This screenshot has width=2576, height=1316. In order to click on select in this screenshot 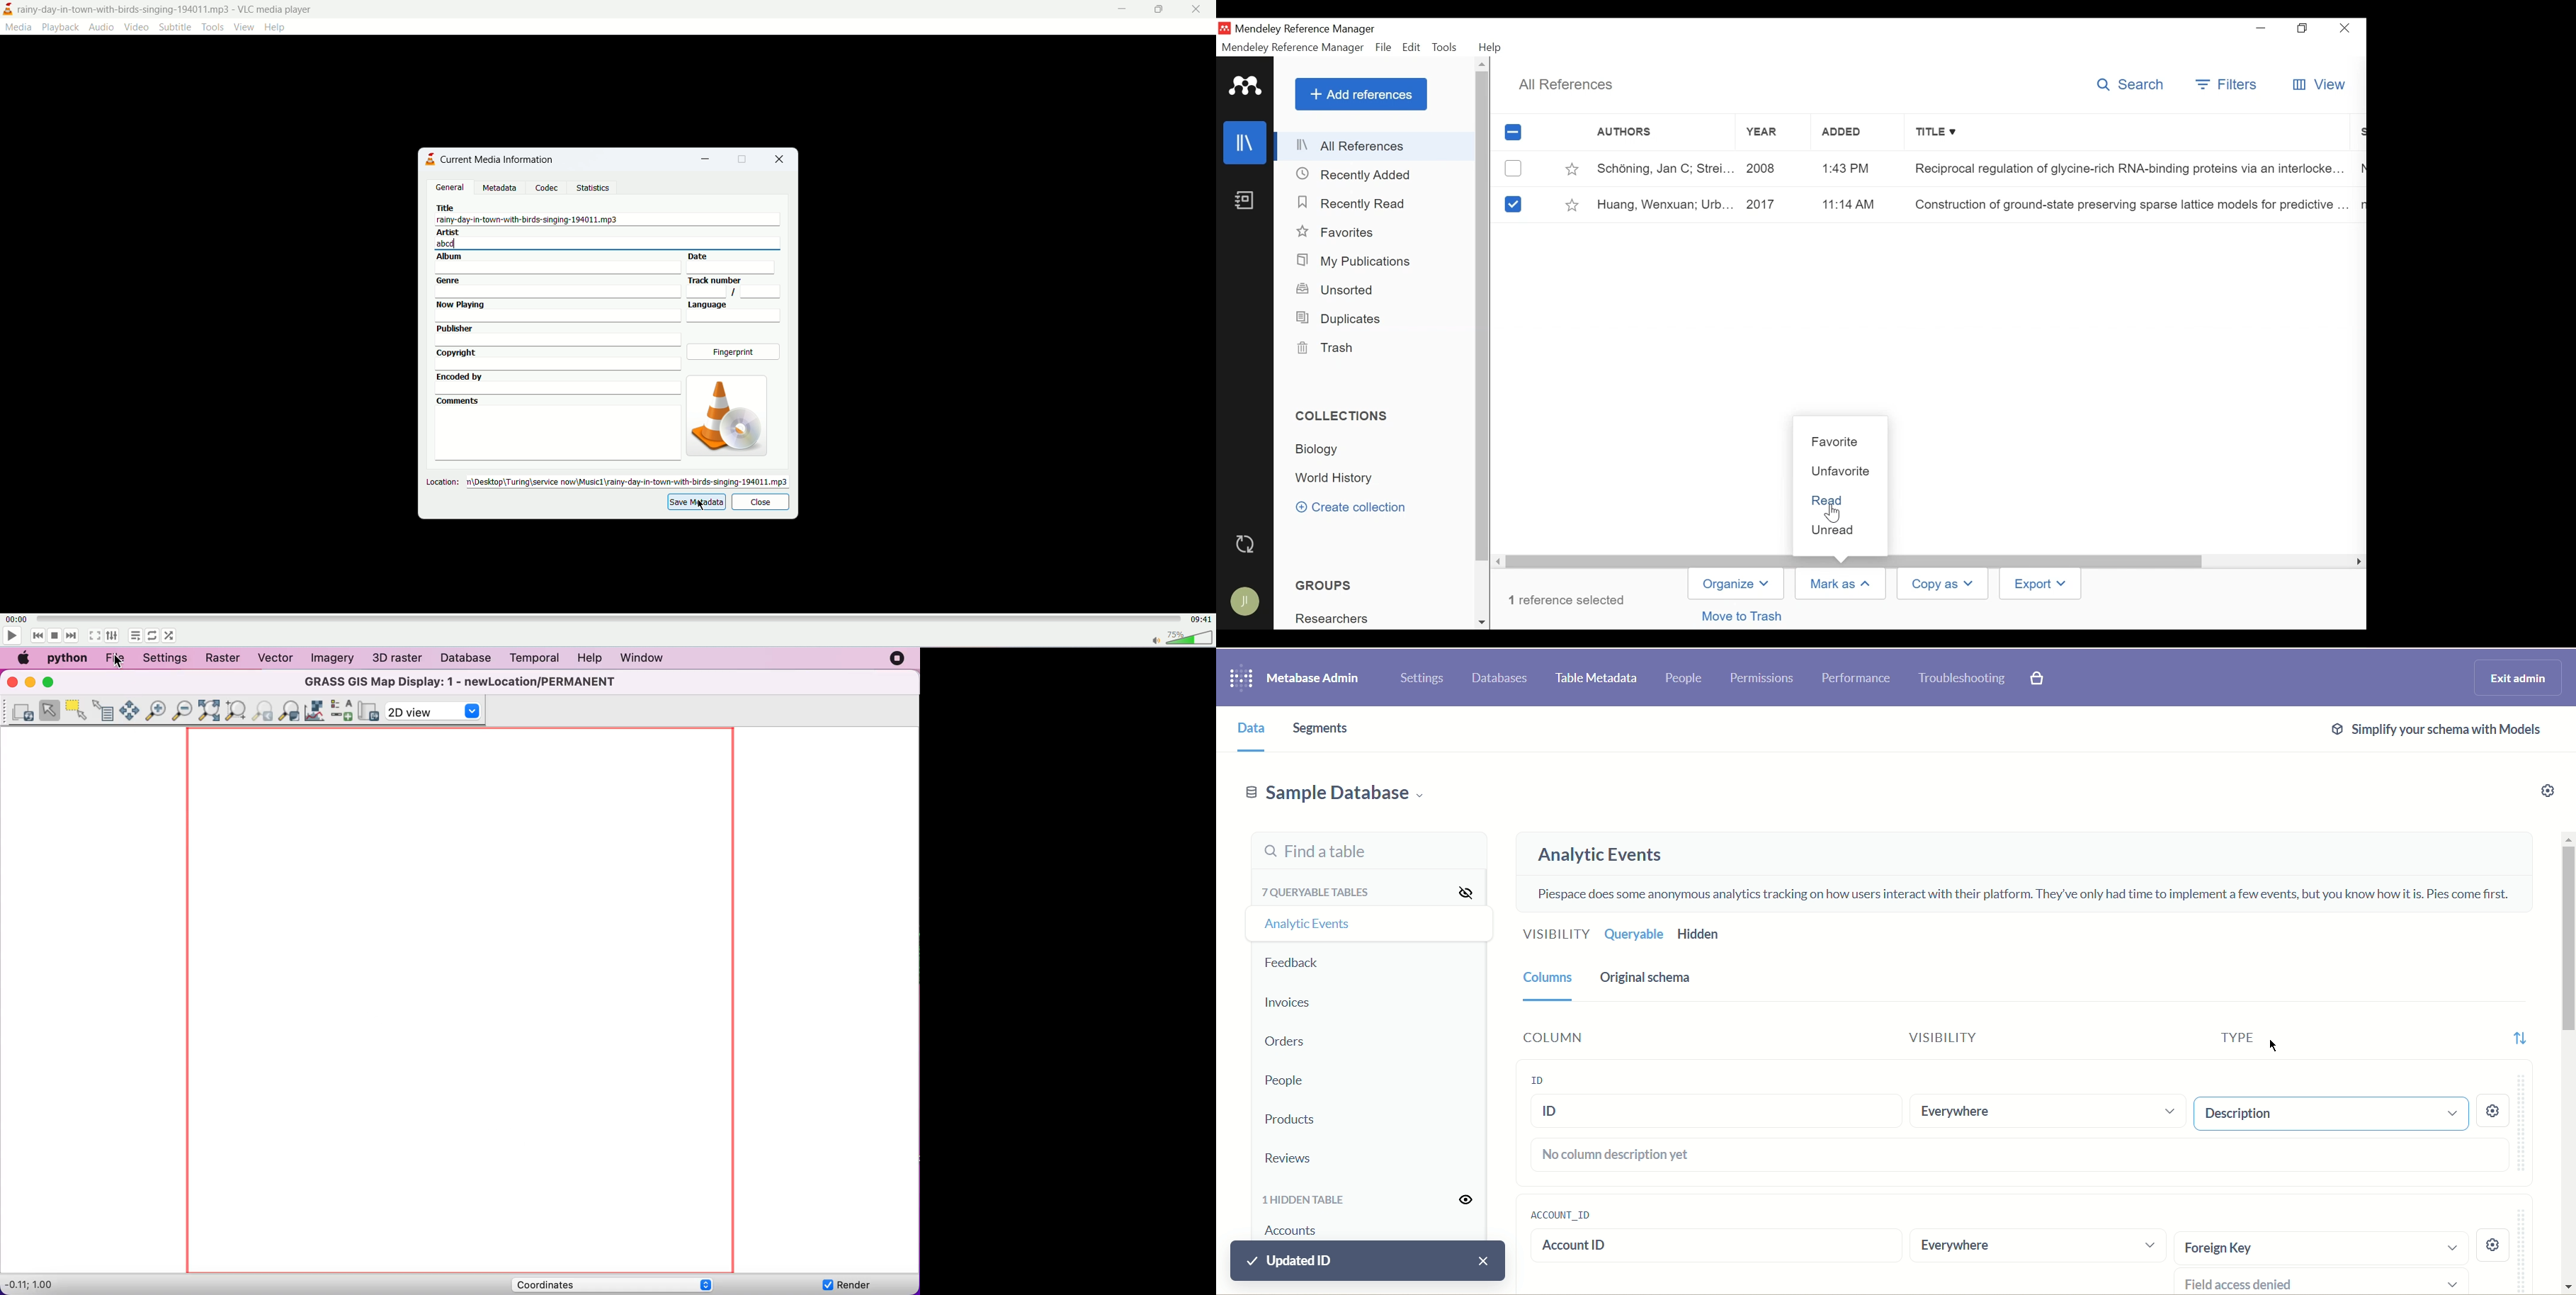, I will do `click(1512, 203)`.